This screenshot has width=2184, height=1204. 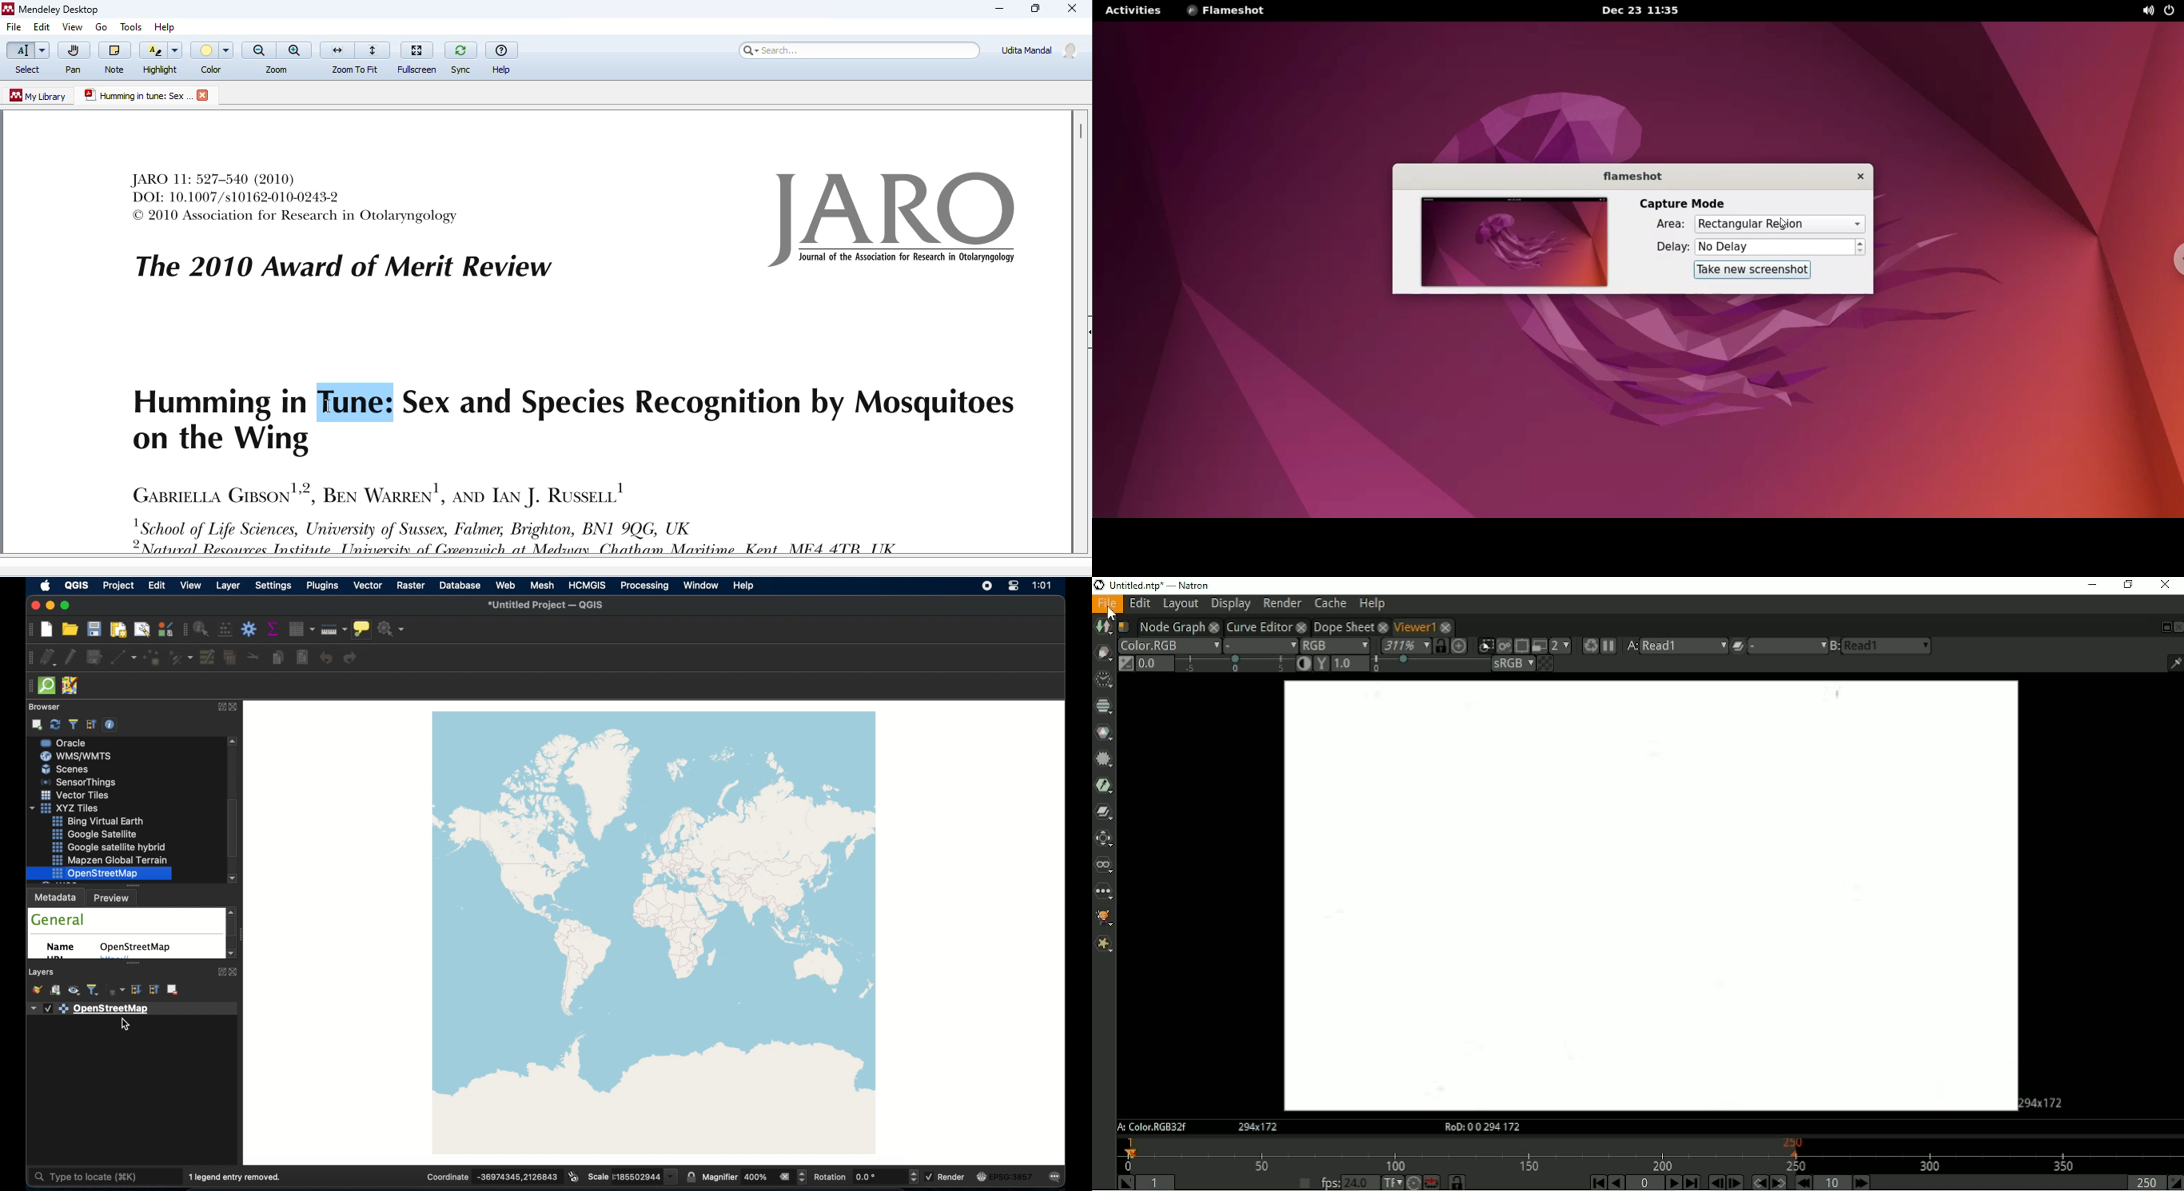 What do you see at coordinates (125, 1026) in the screenshot?
I see `cursor` at bounding box center [125, 1026].